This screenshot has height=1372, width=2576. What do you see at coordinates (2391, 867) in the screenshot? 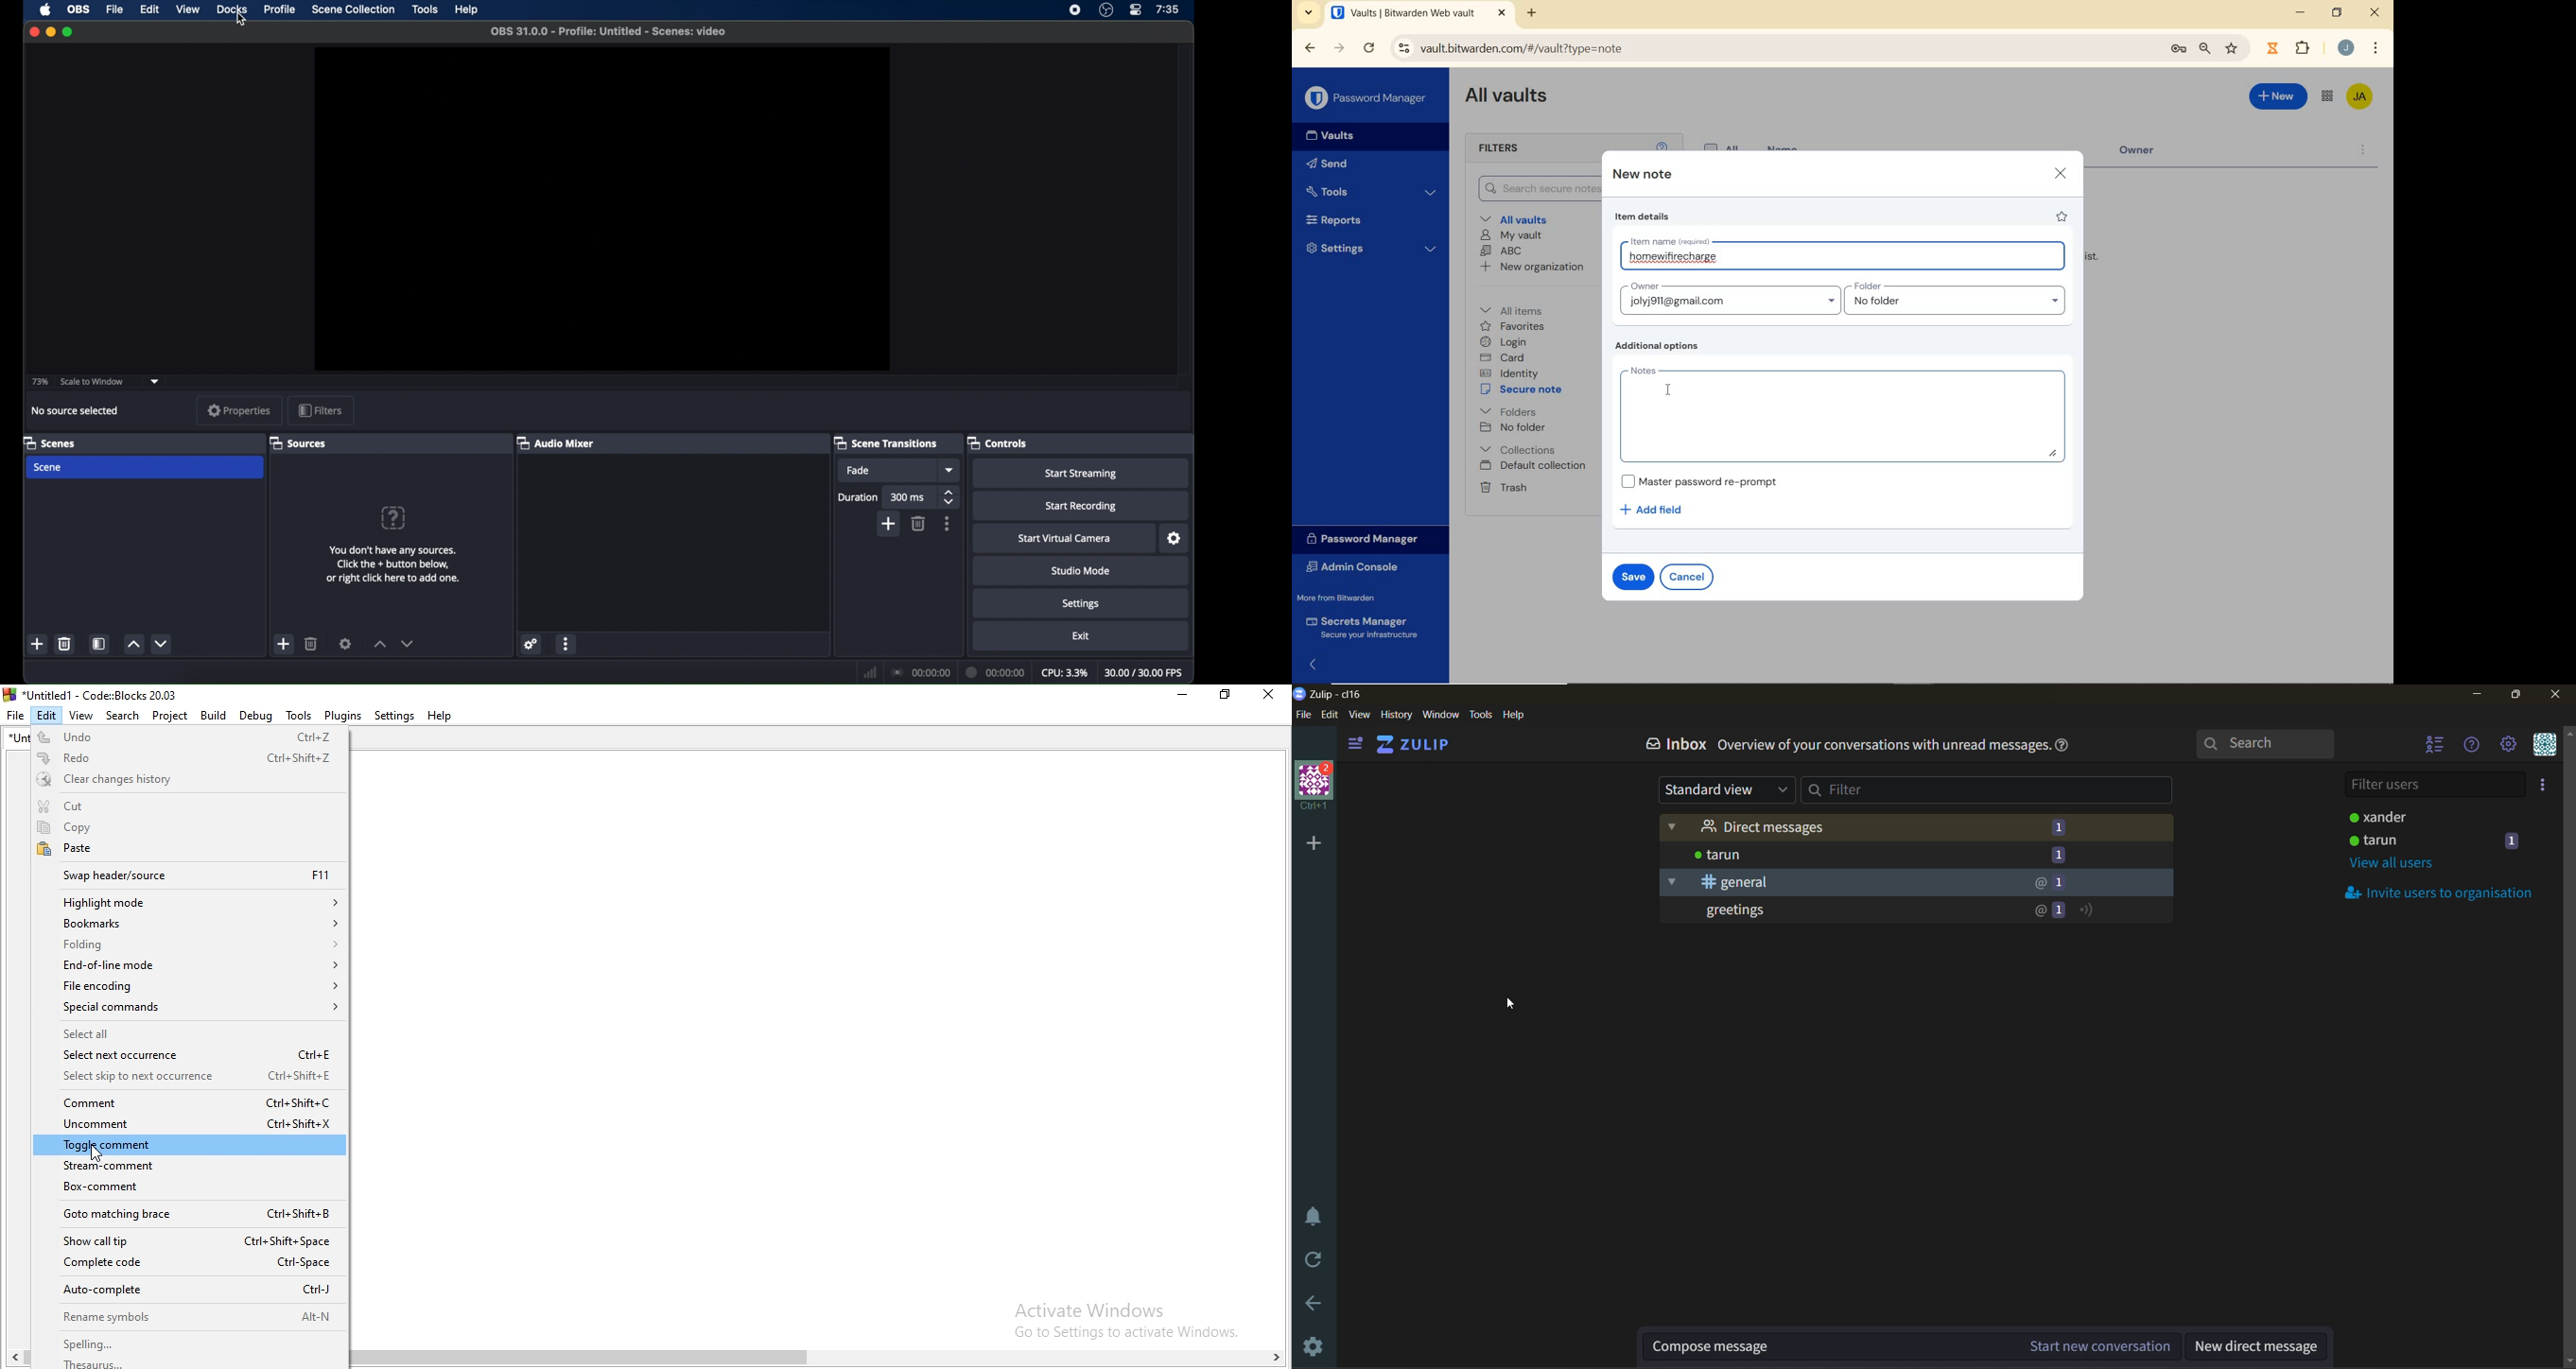
I see `view all users` at bounding box center [2391, 867].